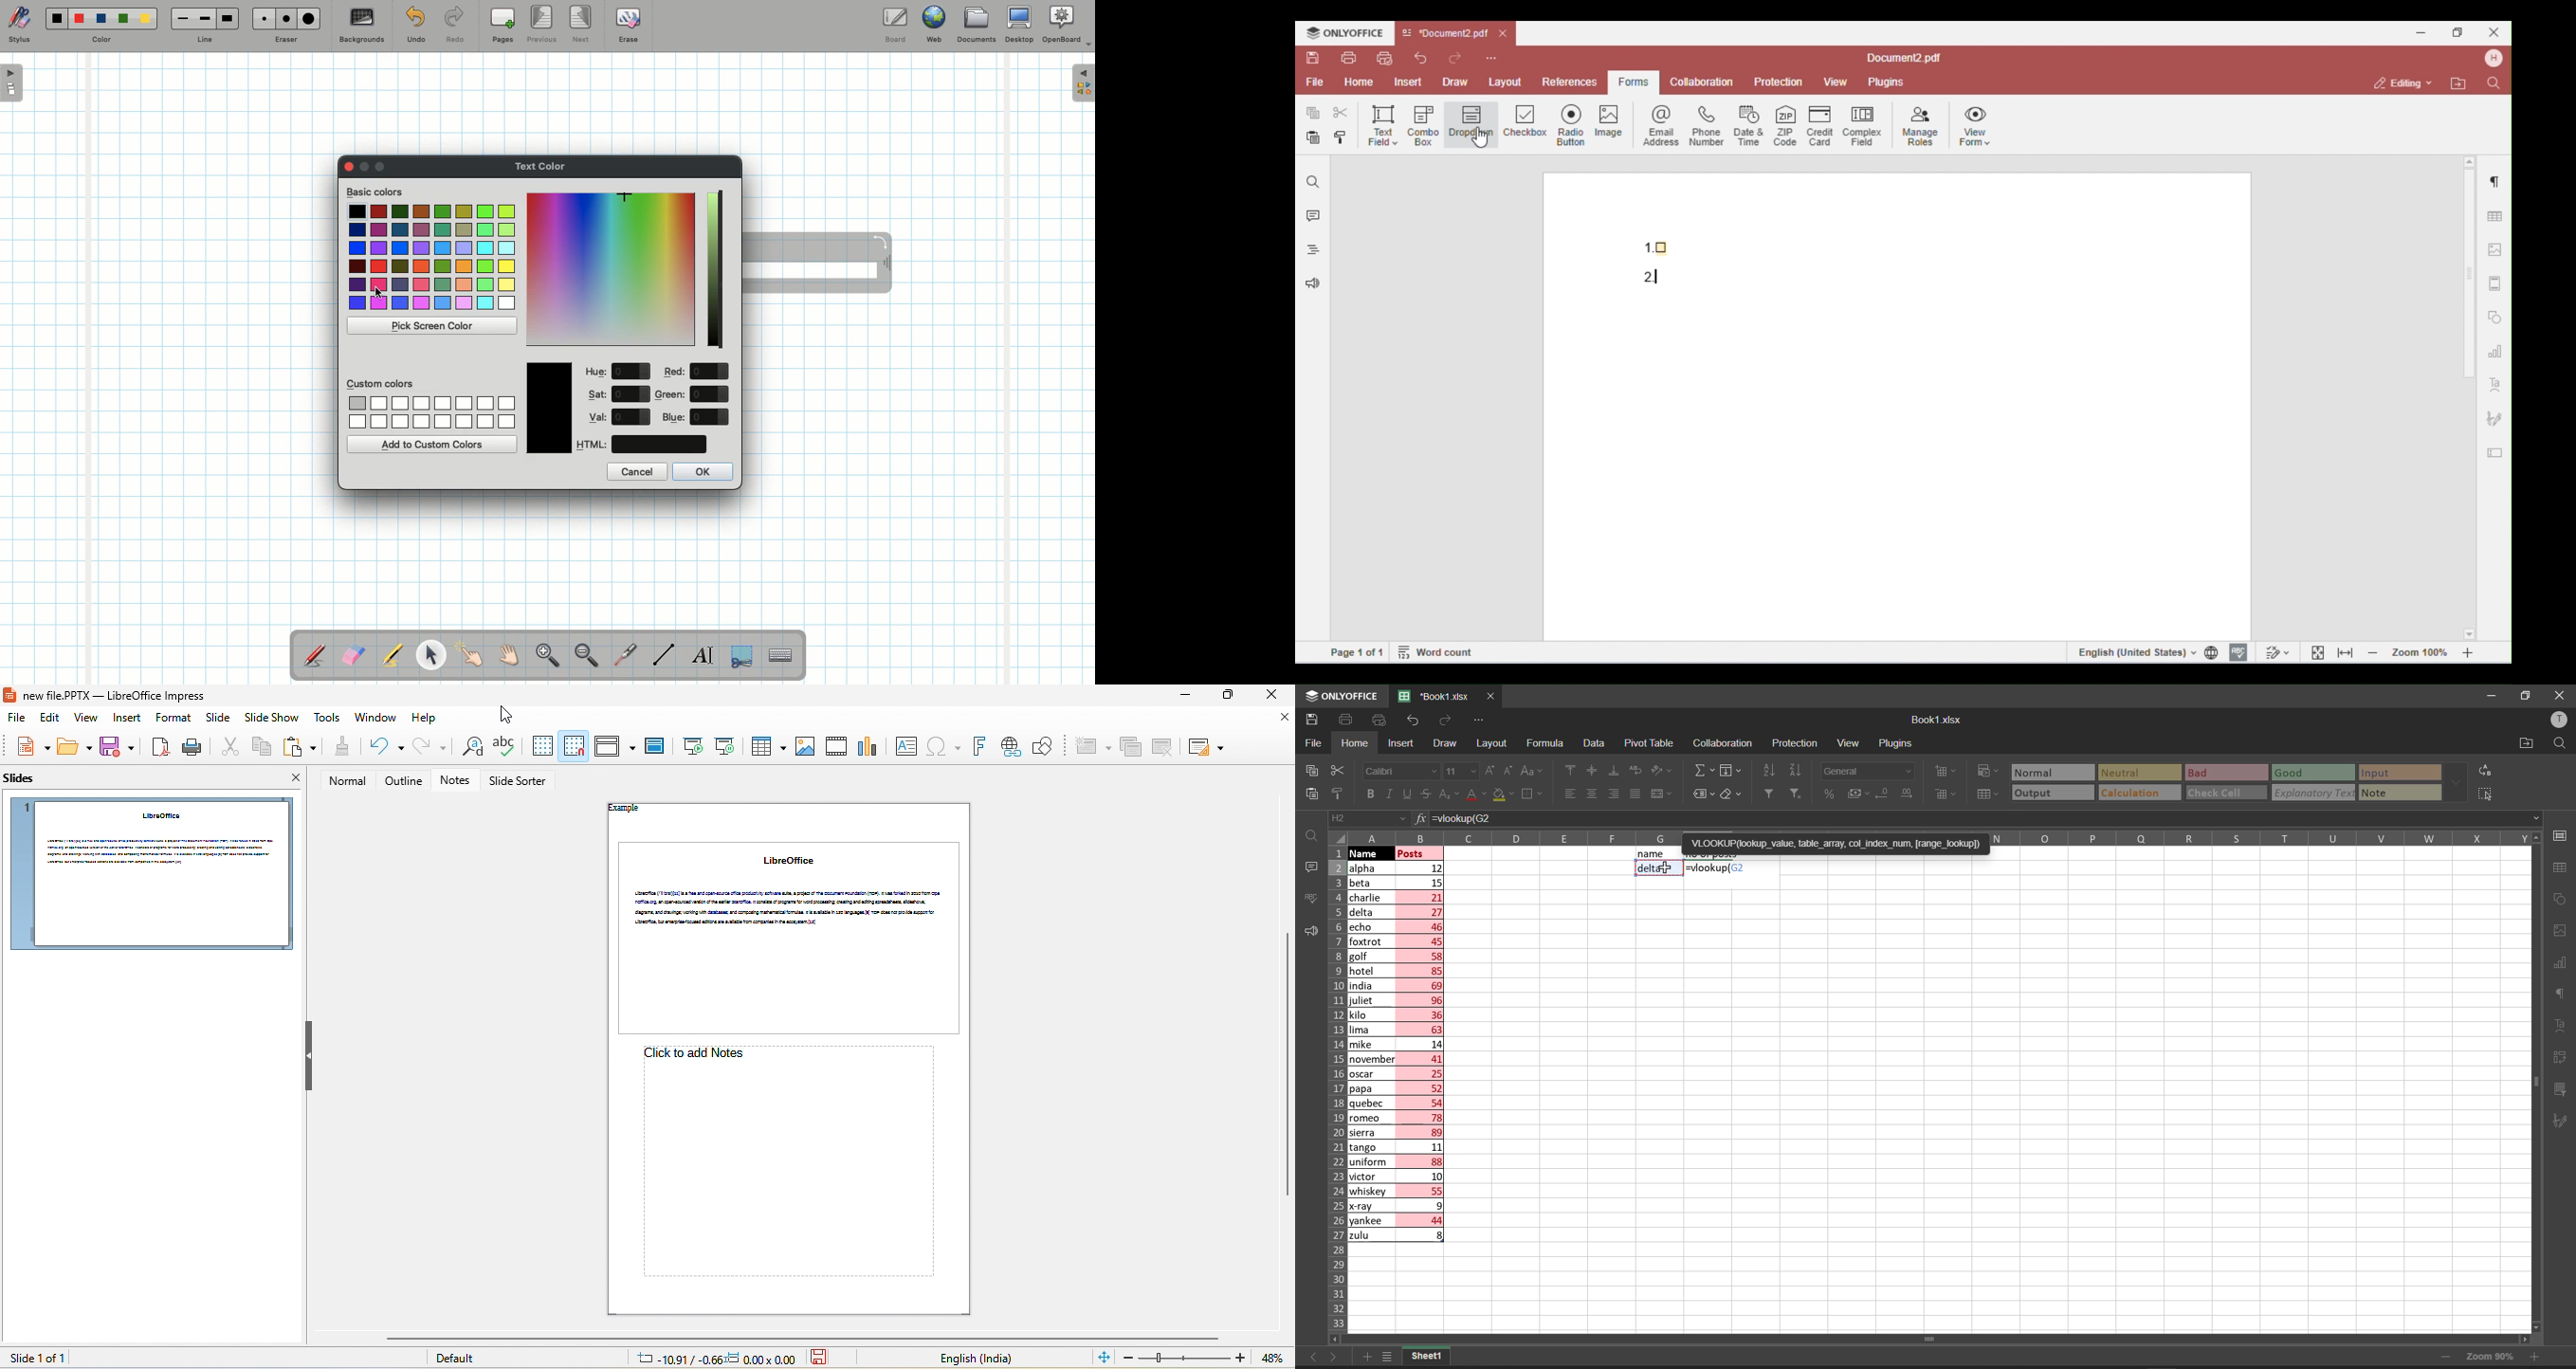 Image resolution: width=2576 pixels, height=1372 pixels. I want to click on find, so click(2561, 743).